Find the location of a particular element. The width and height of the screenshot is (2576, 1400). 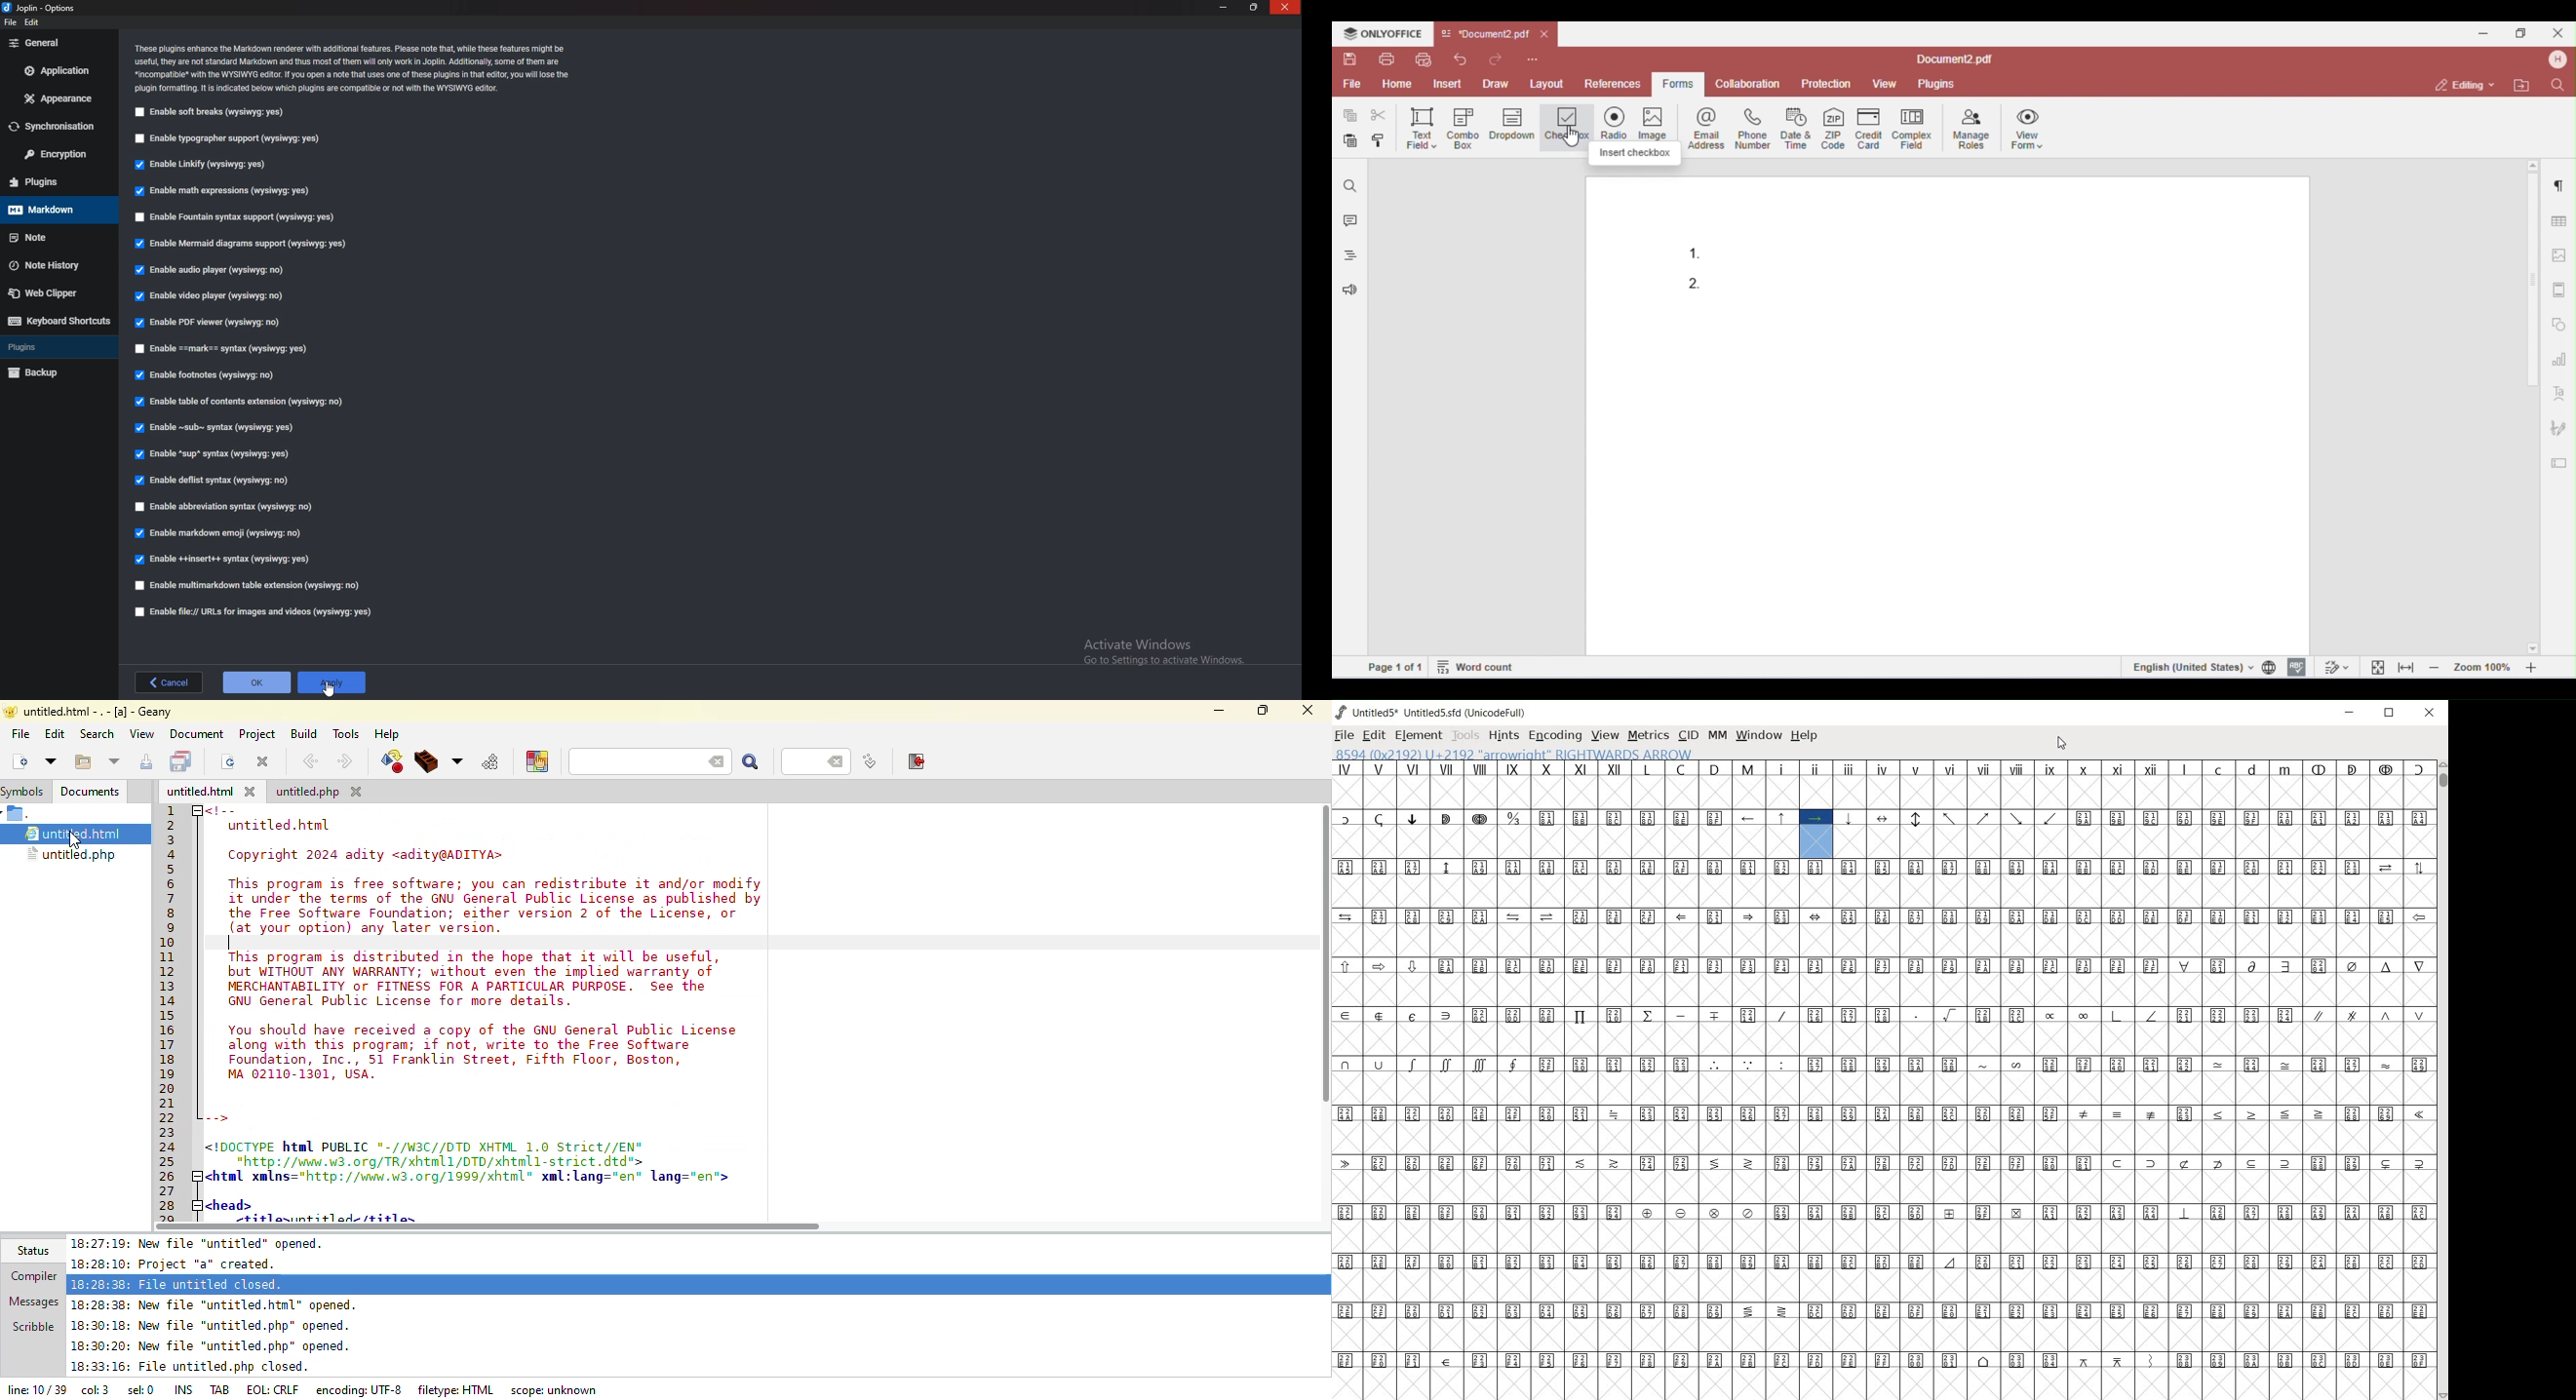

Enable math expressions is located at coordinates (224, 193).